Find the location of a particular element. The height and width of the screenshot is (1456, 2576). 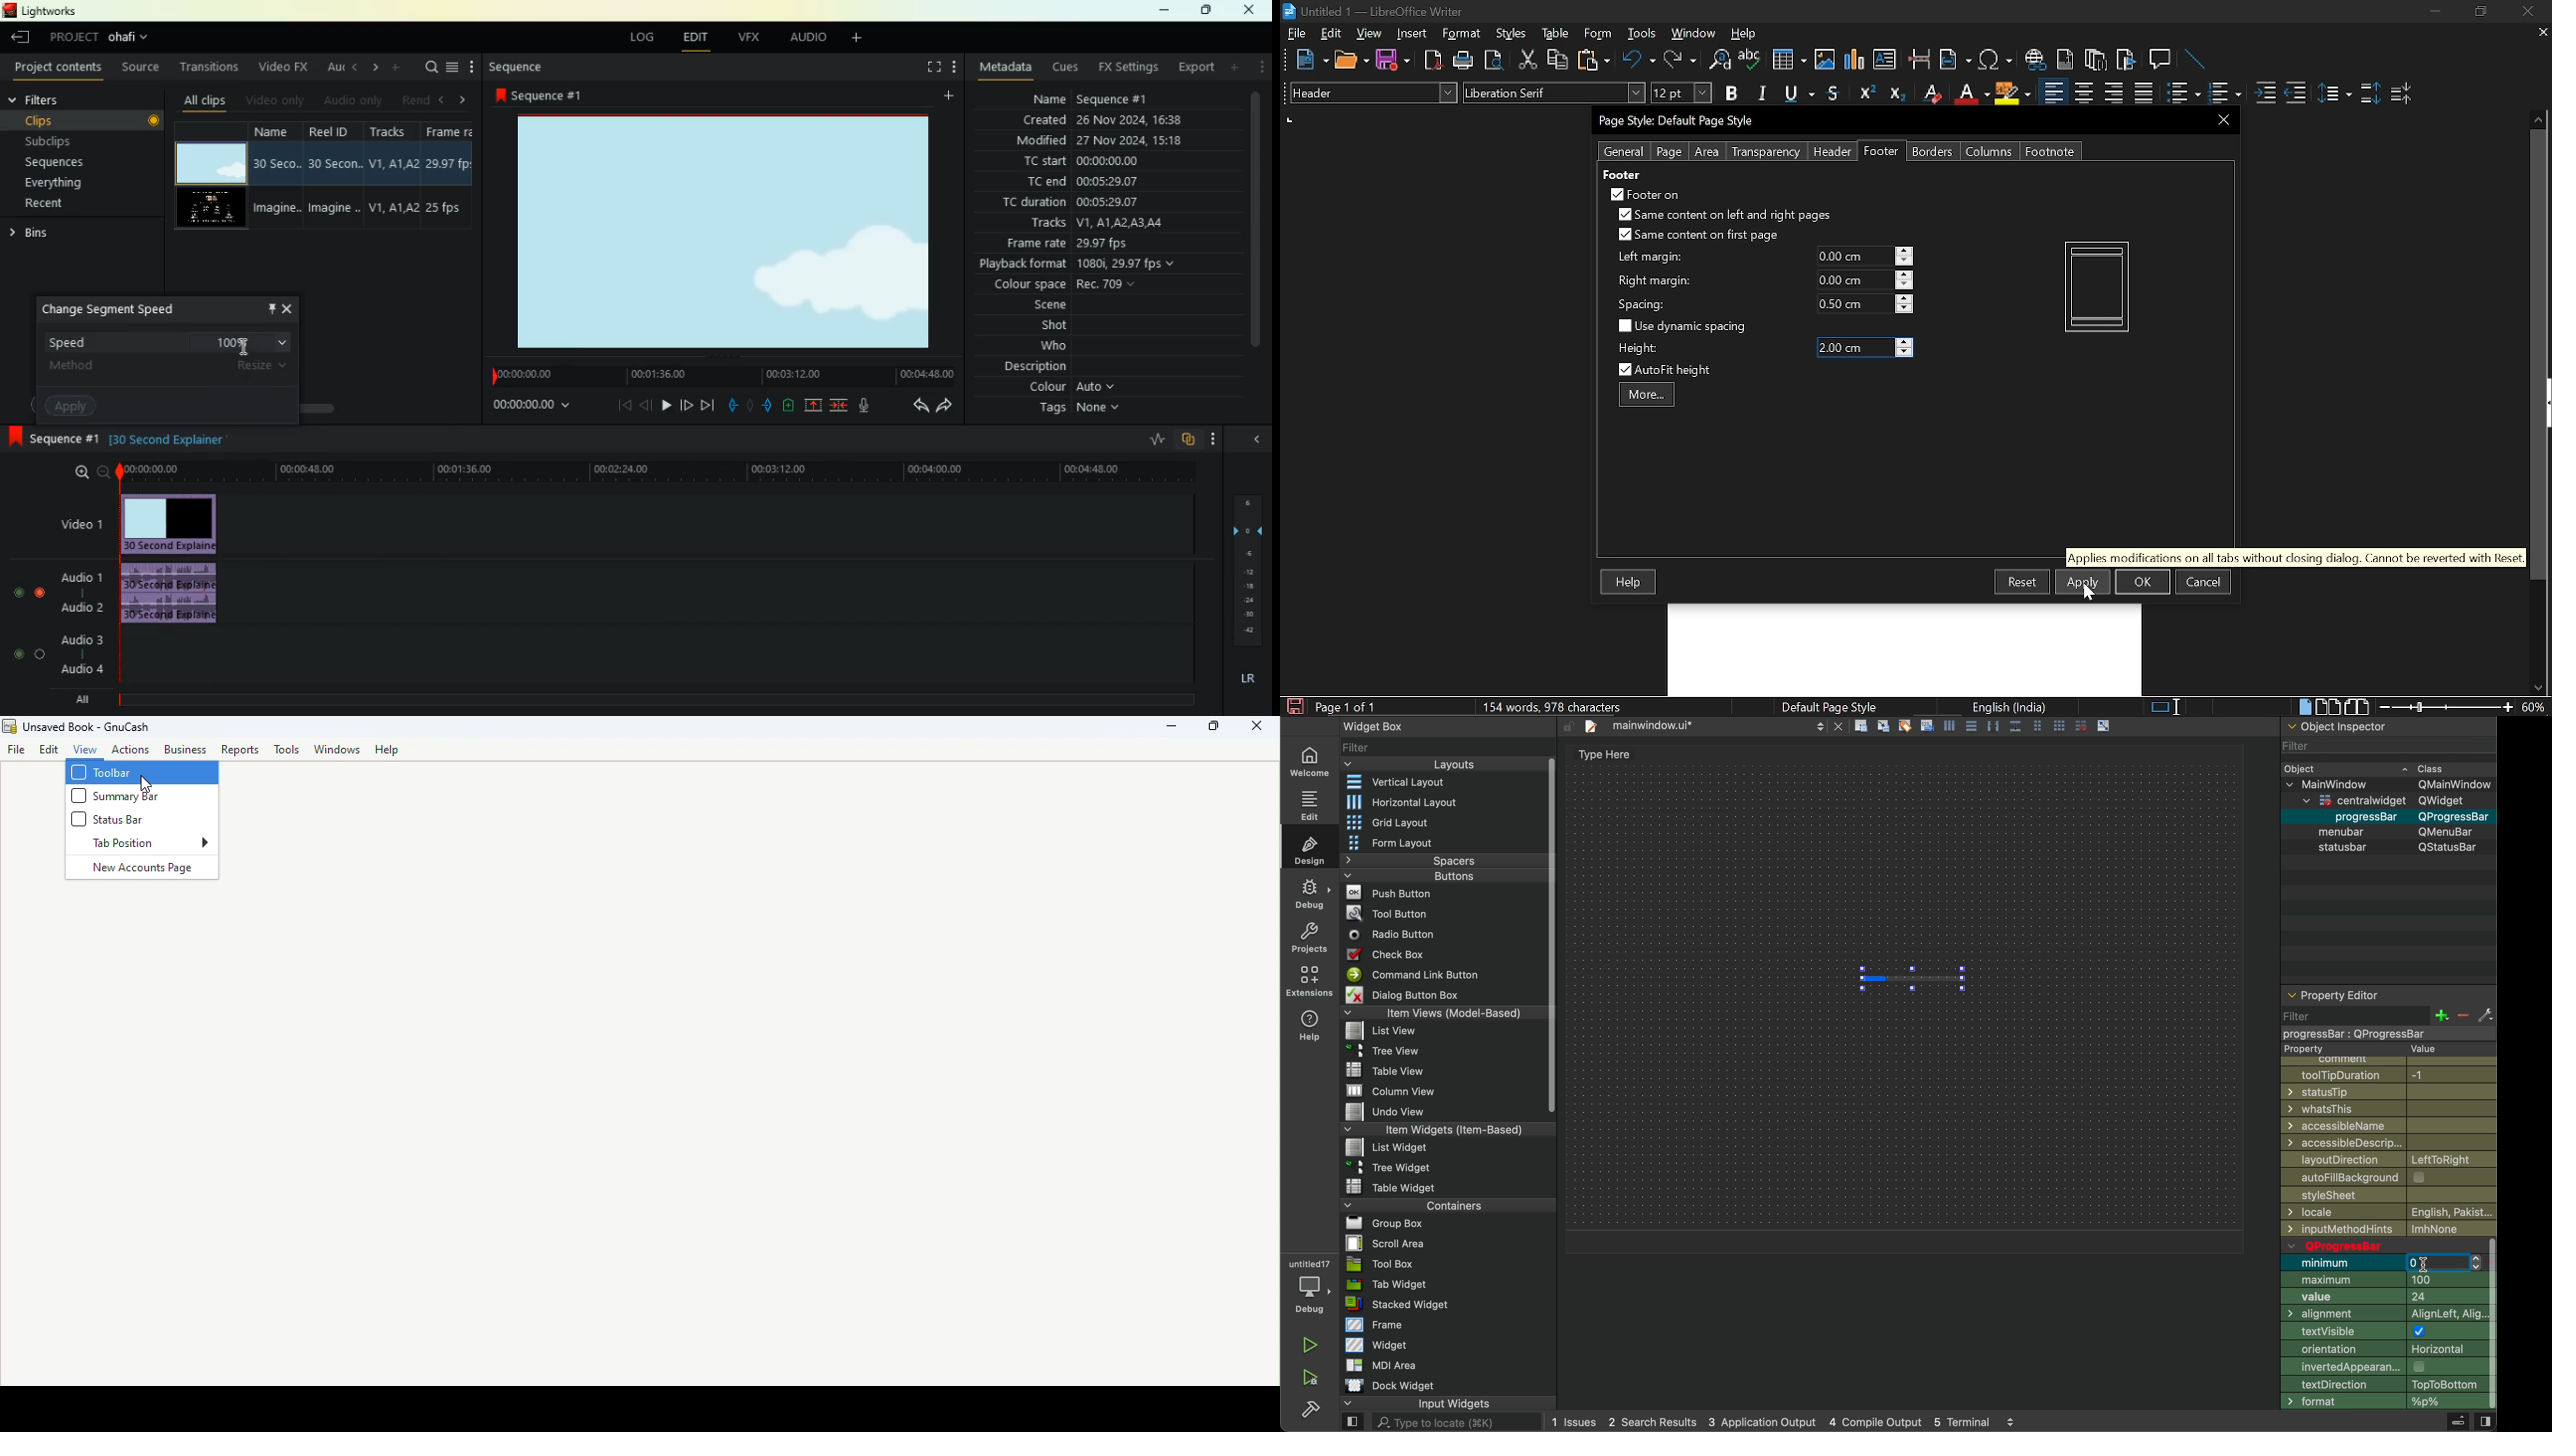

Name Access is located at coordinates (2389, 1126).